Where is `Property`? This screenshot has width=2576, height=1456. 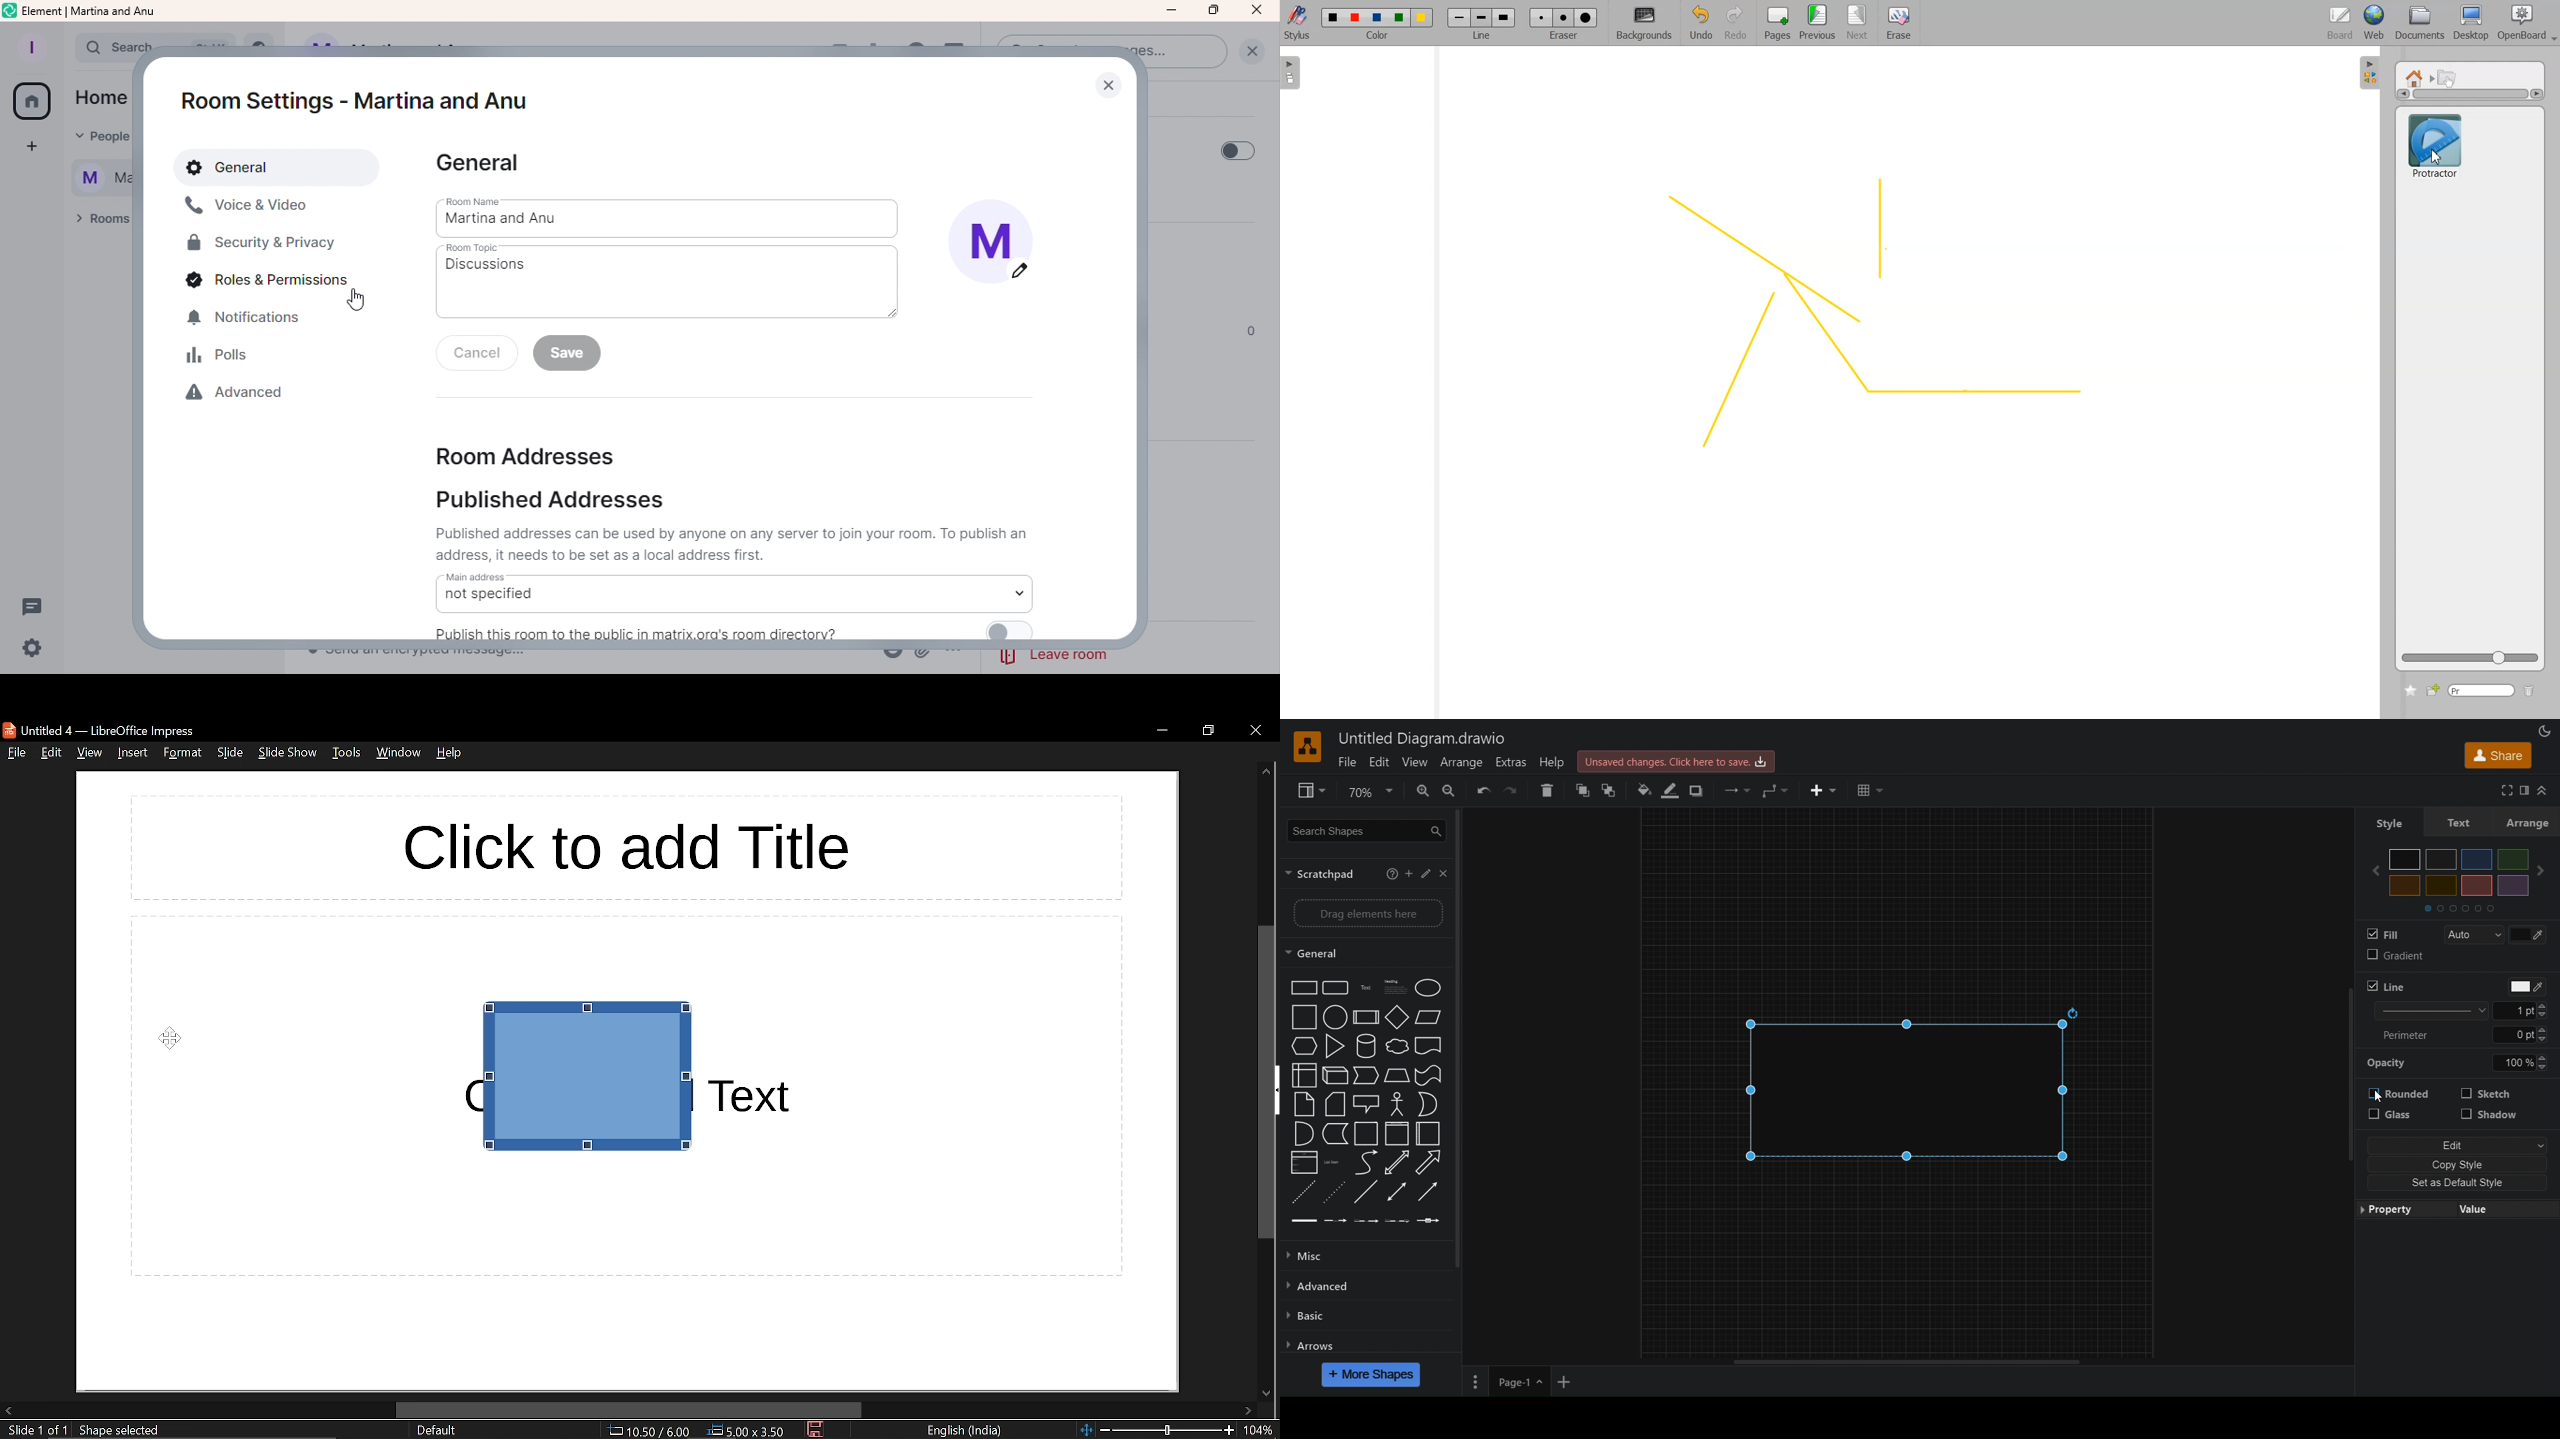 Property is located at coordinates (2402, 1211).